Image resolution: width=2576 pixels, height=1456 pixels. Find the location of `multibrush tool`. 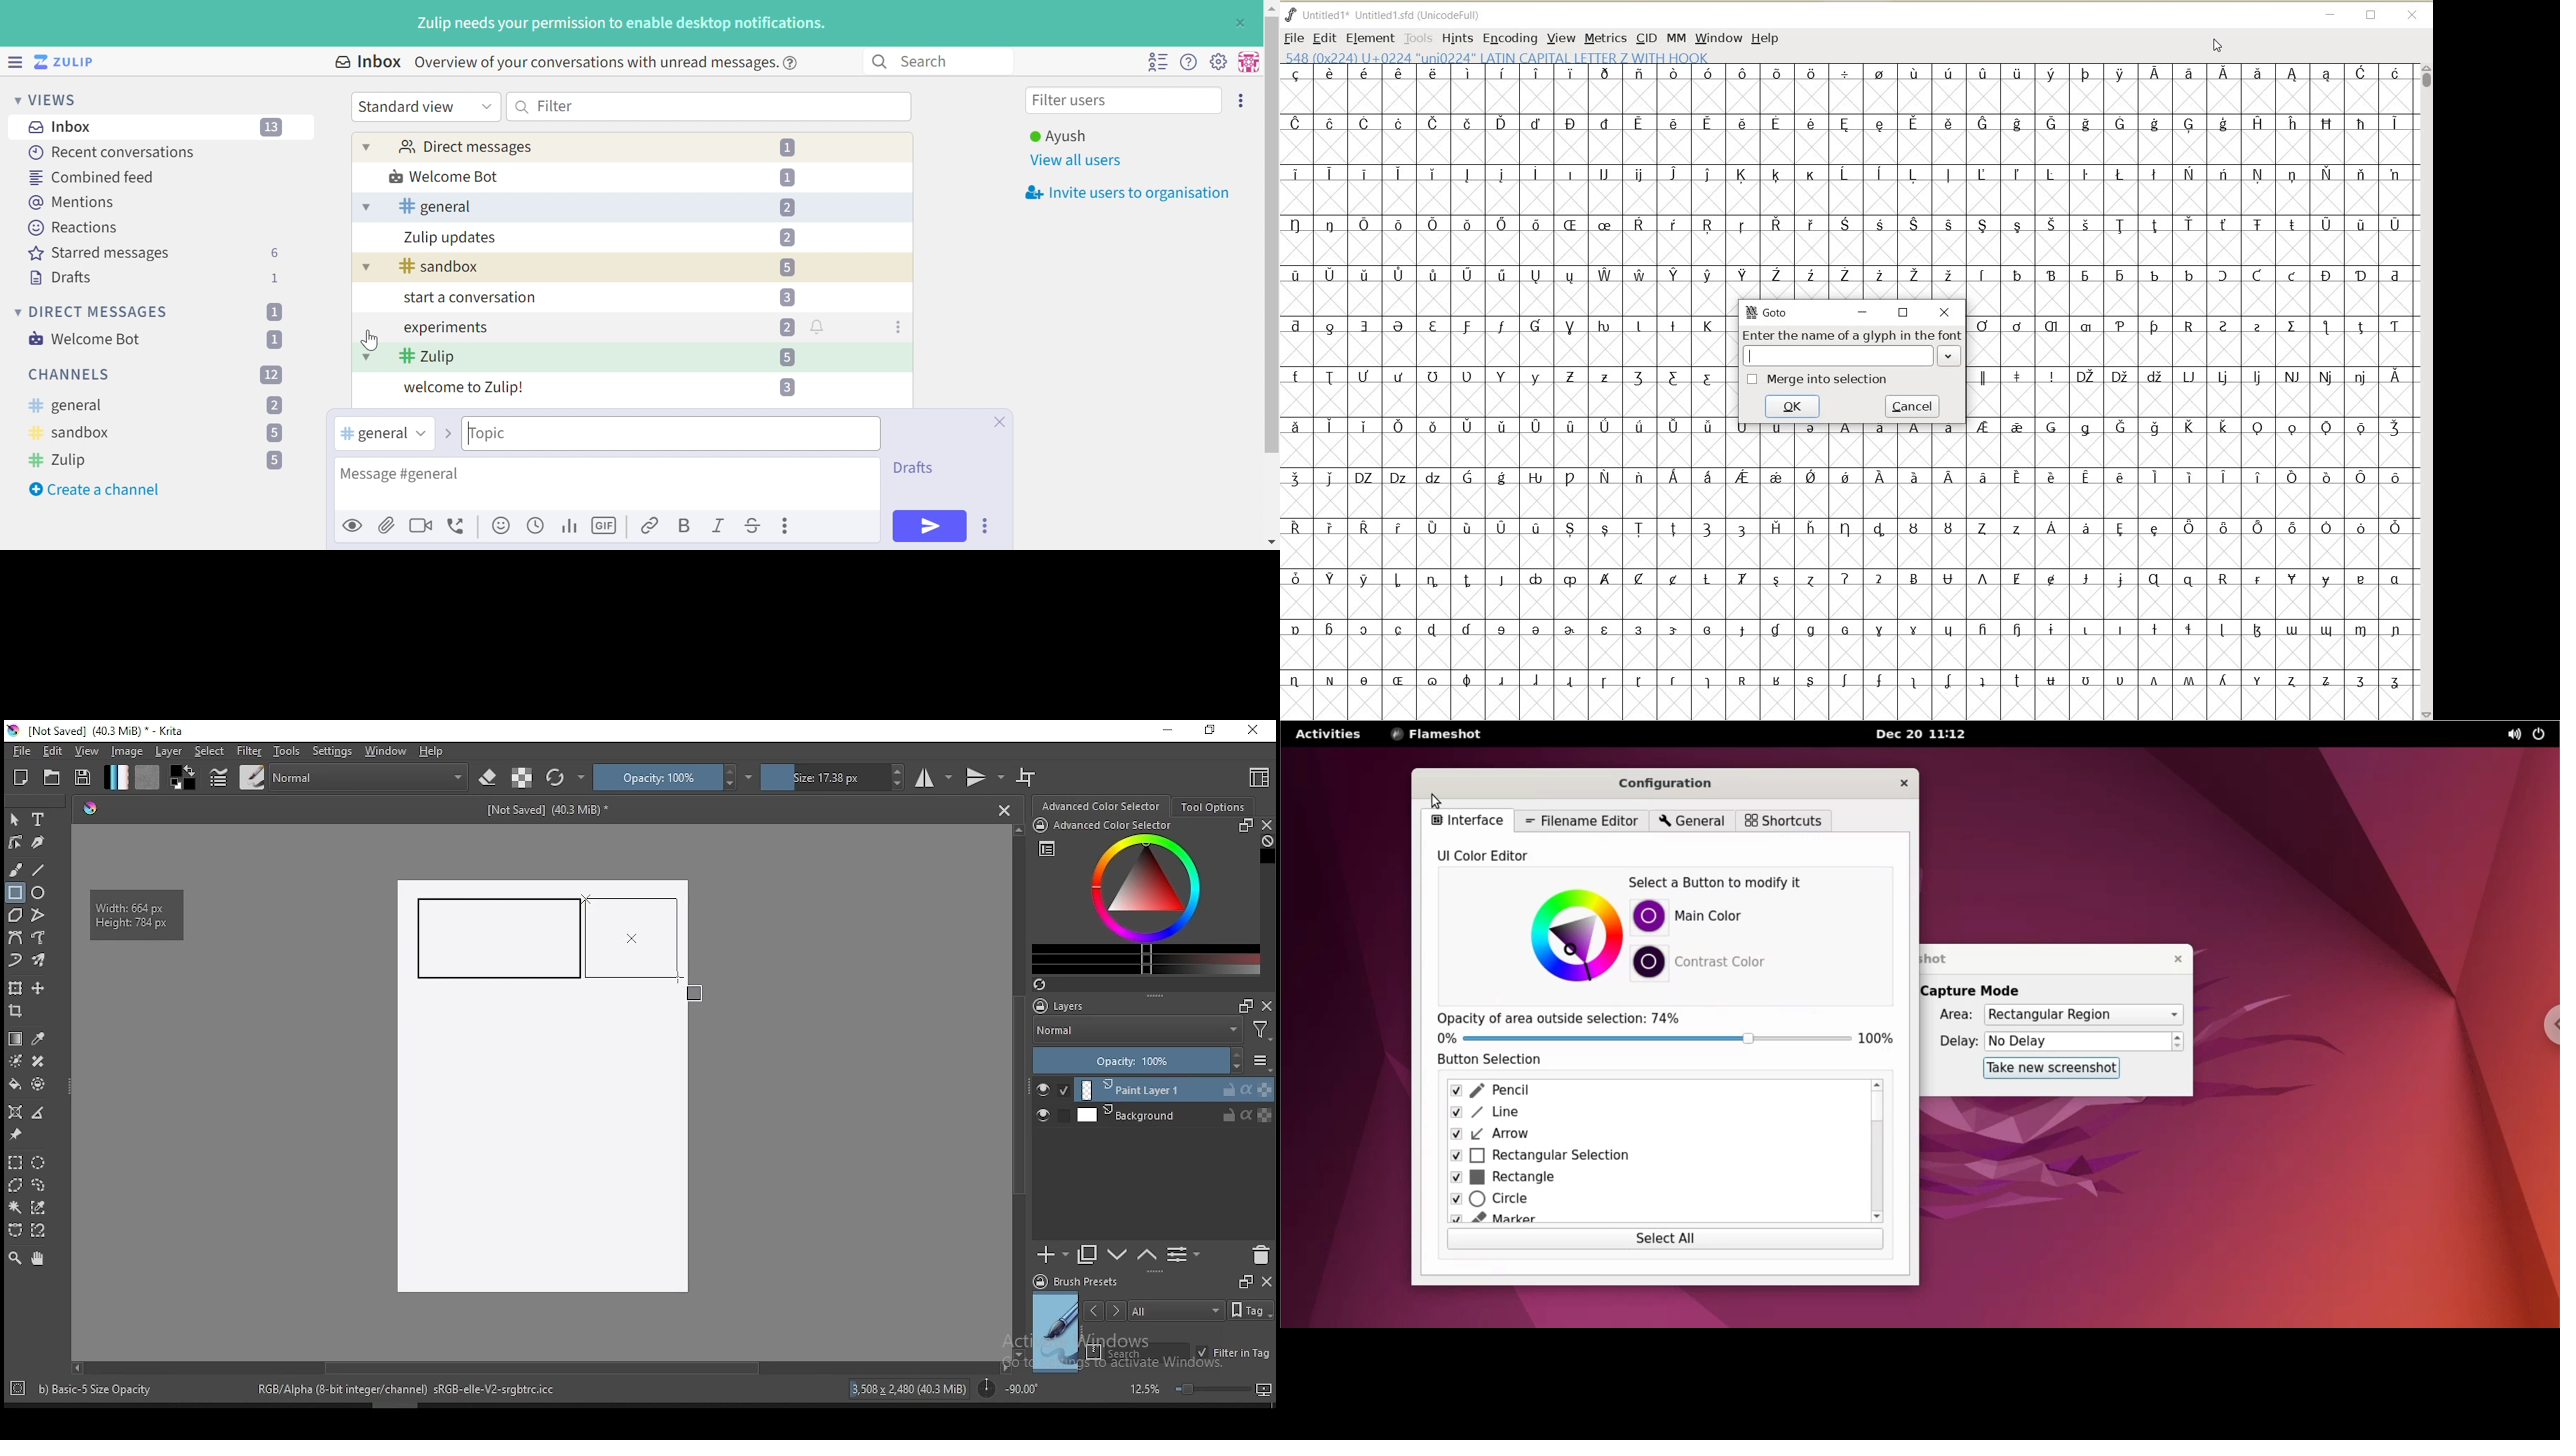

multibrush tool is located at coordinates (40, 962).